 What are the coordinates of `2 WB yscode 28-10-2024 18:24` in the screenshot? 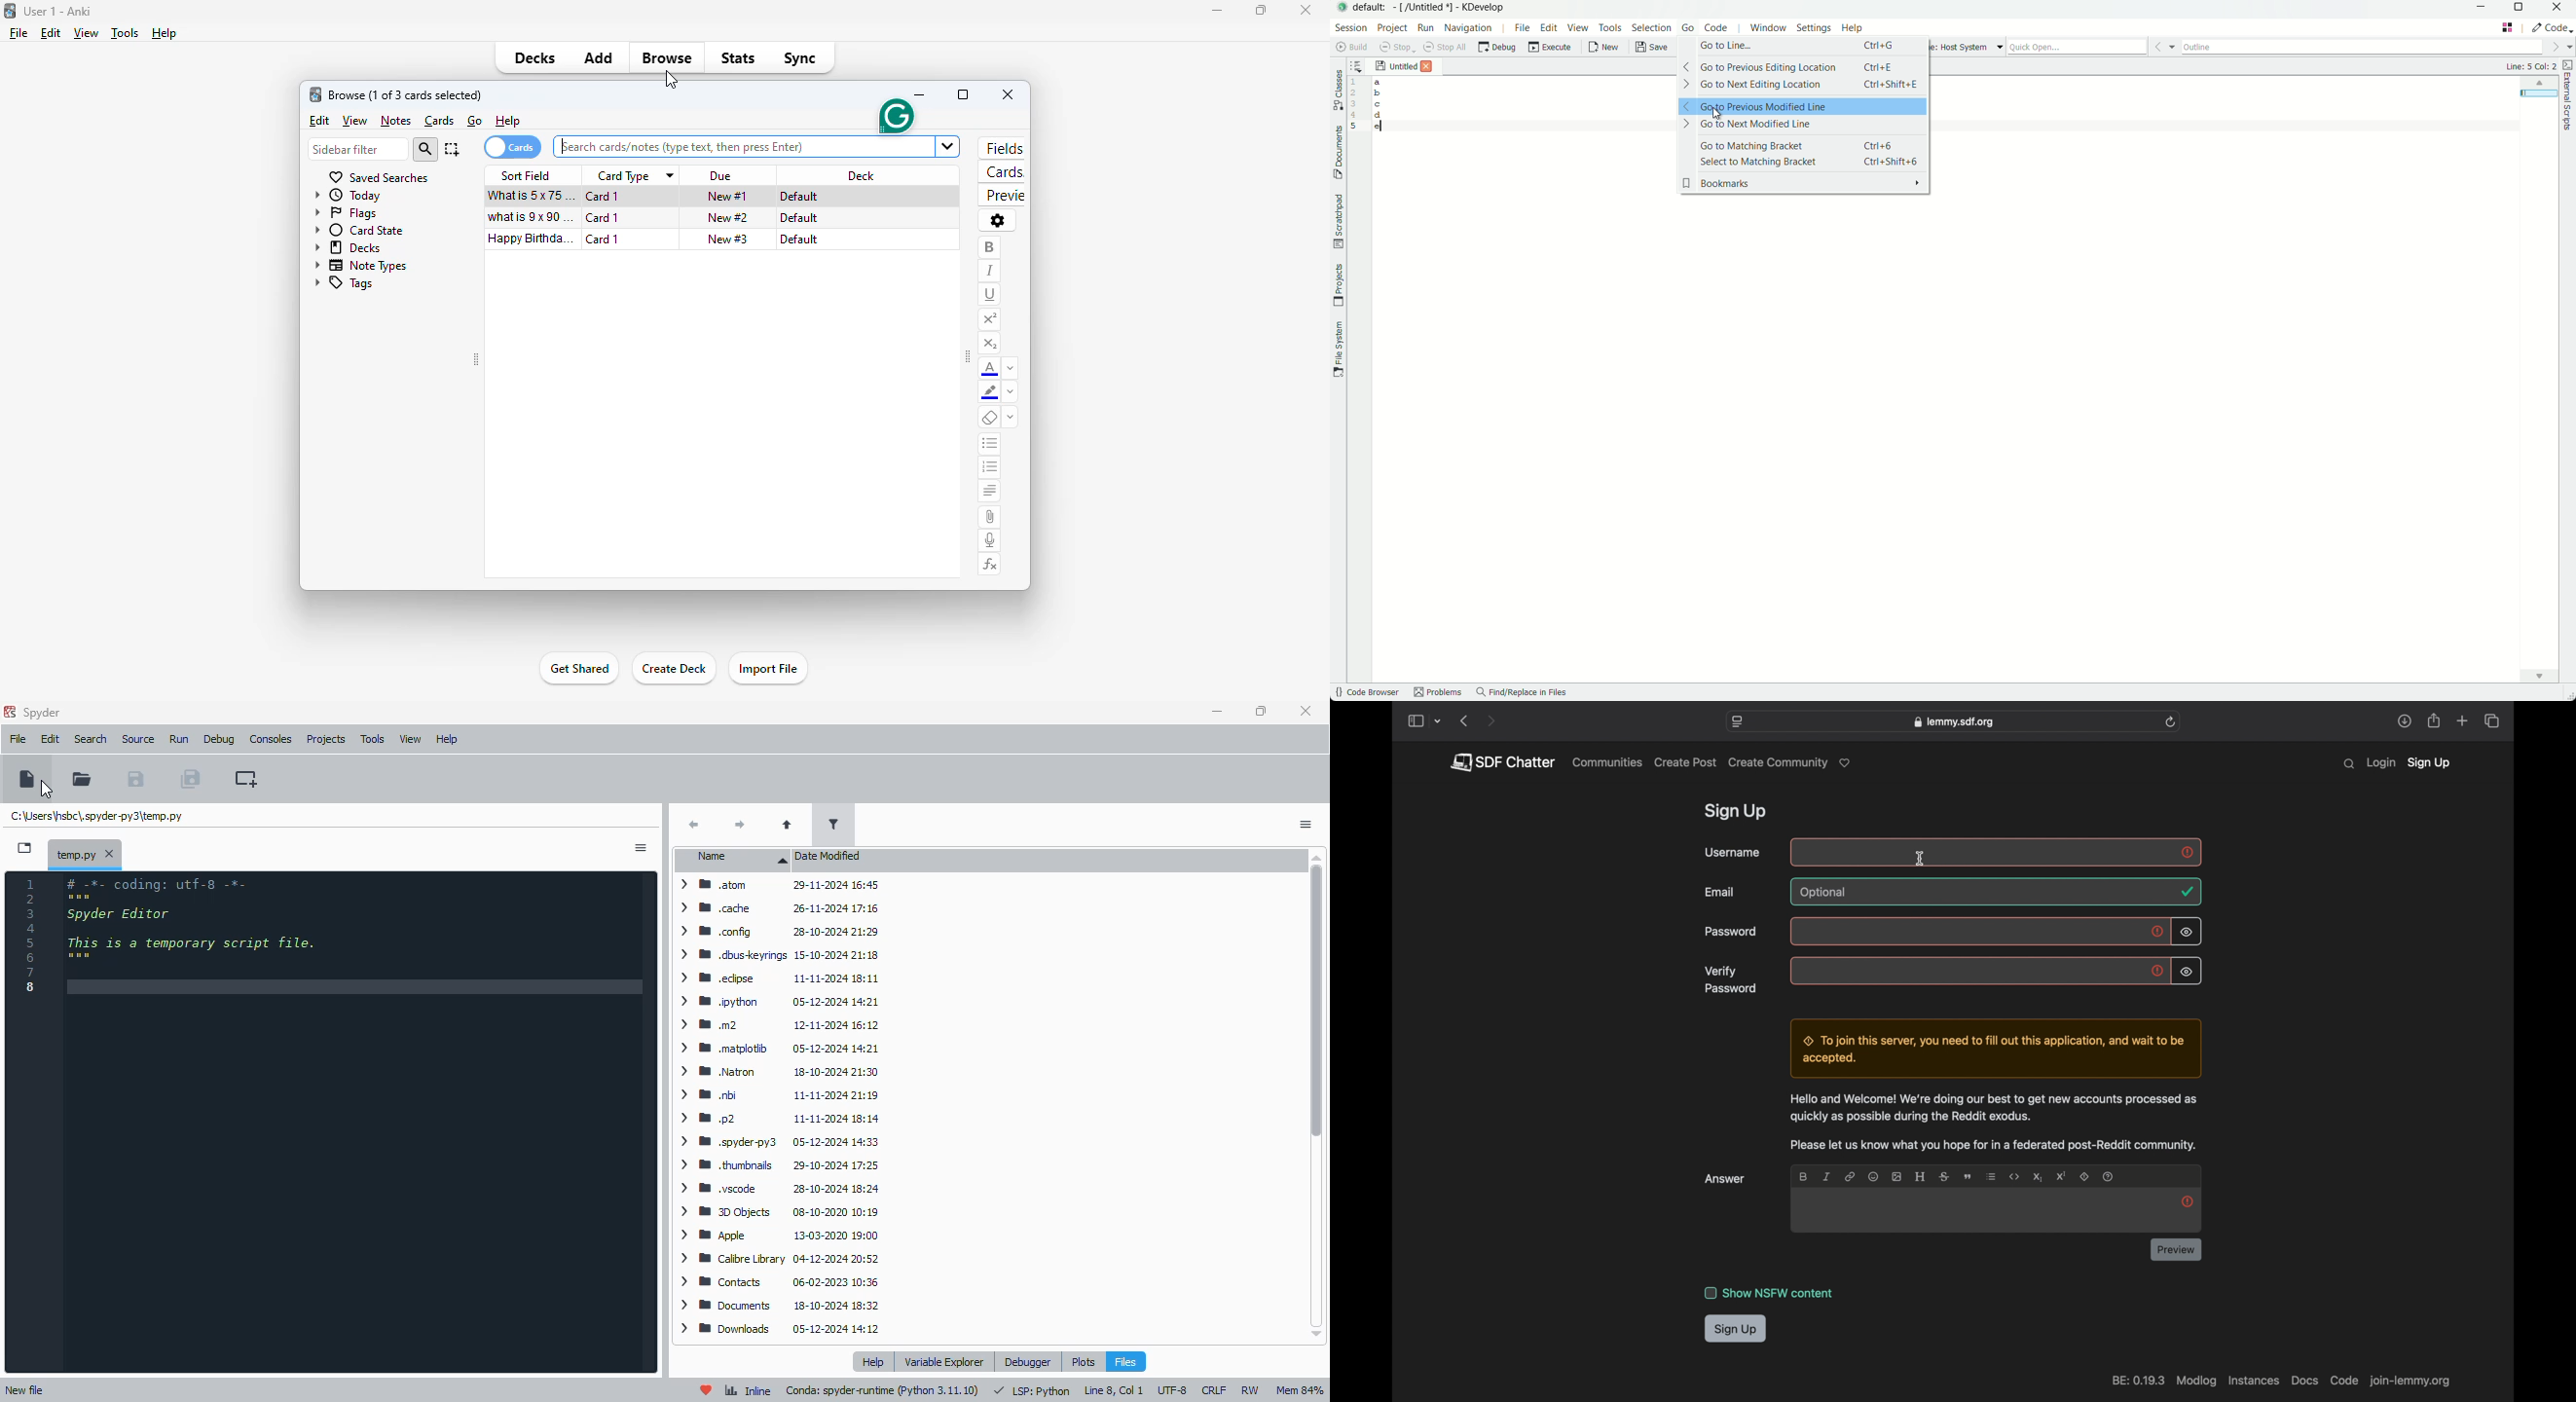 It's located at (777, 1190).